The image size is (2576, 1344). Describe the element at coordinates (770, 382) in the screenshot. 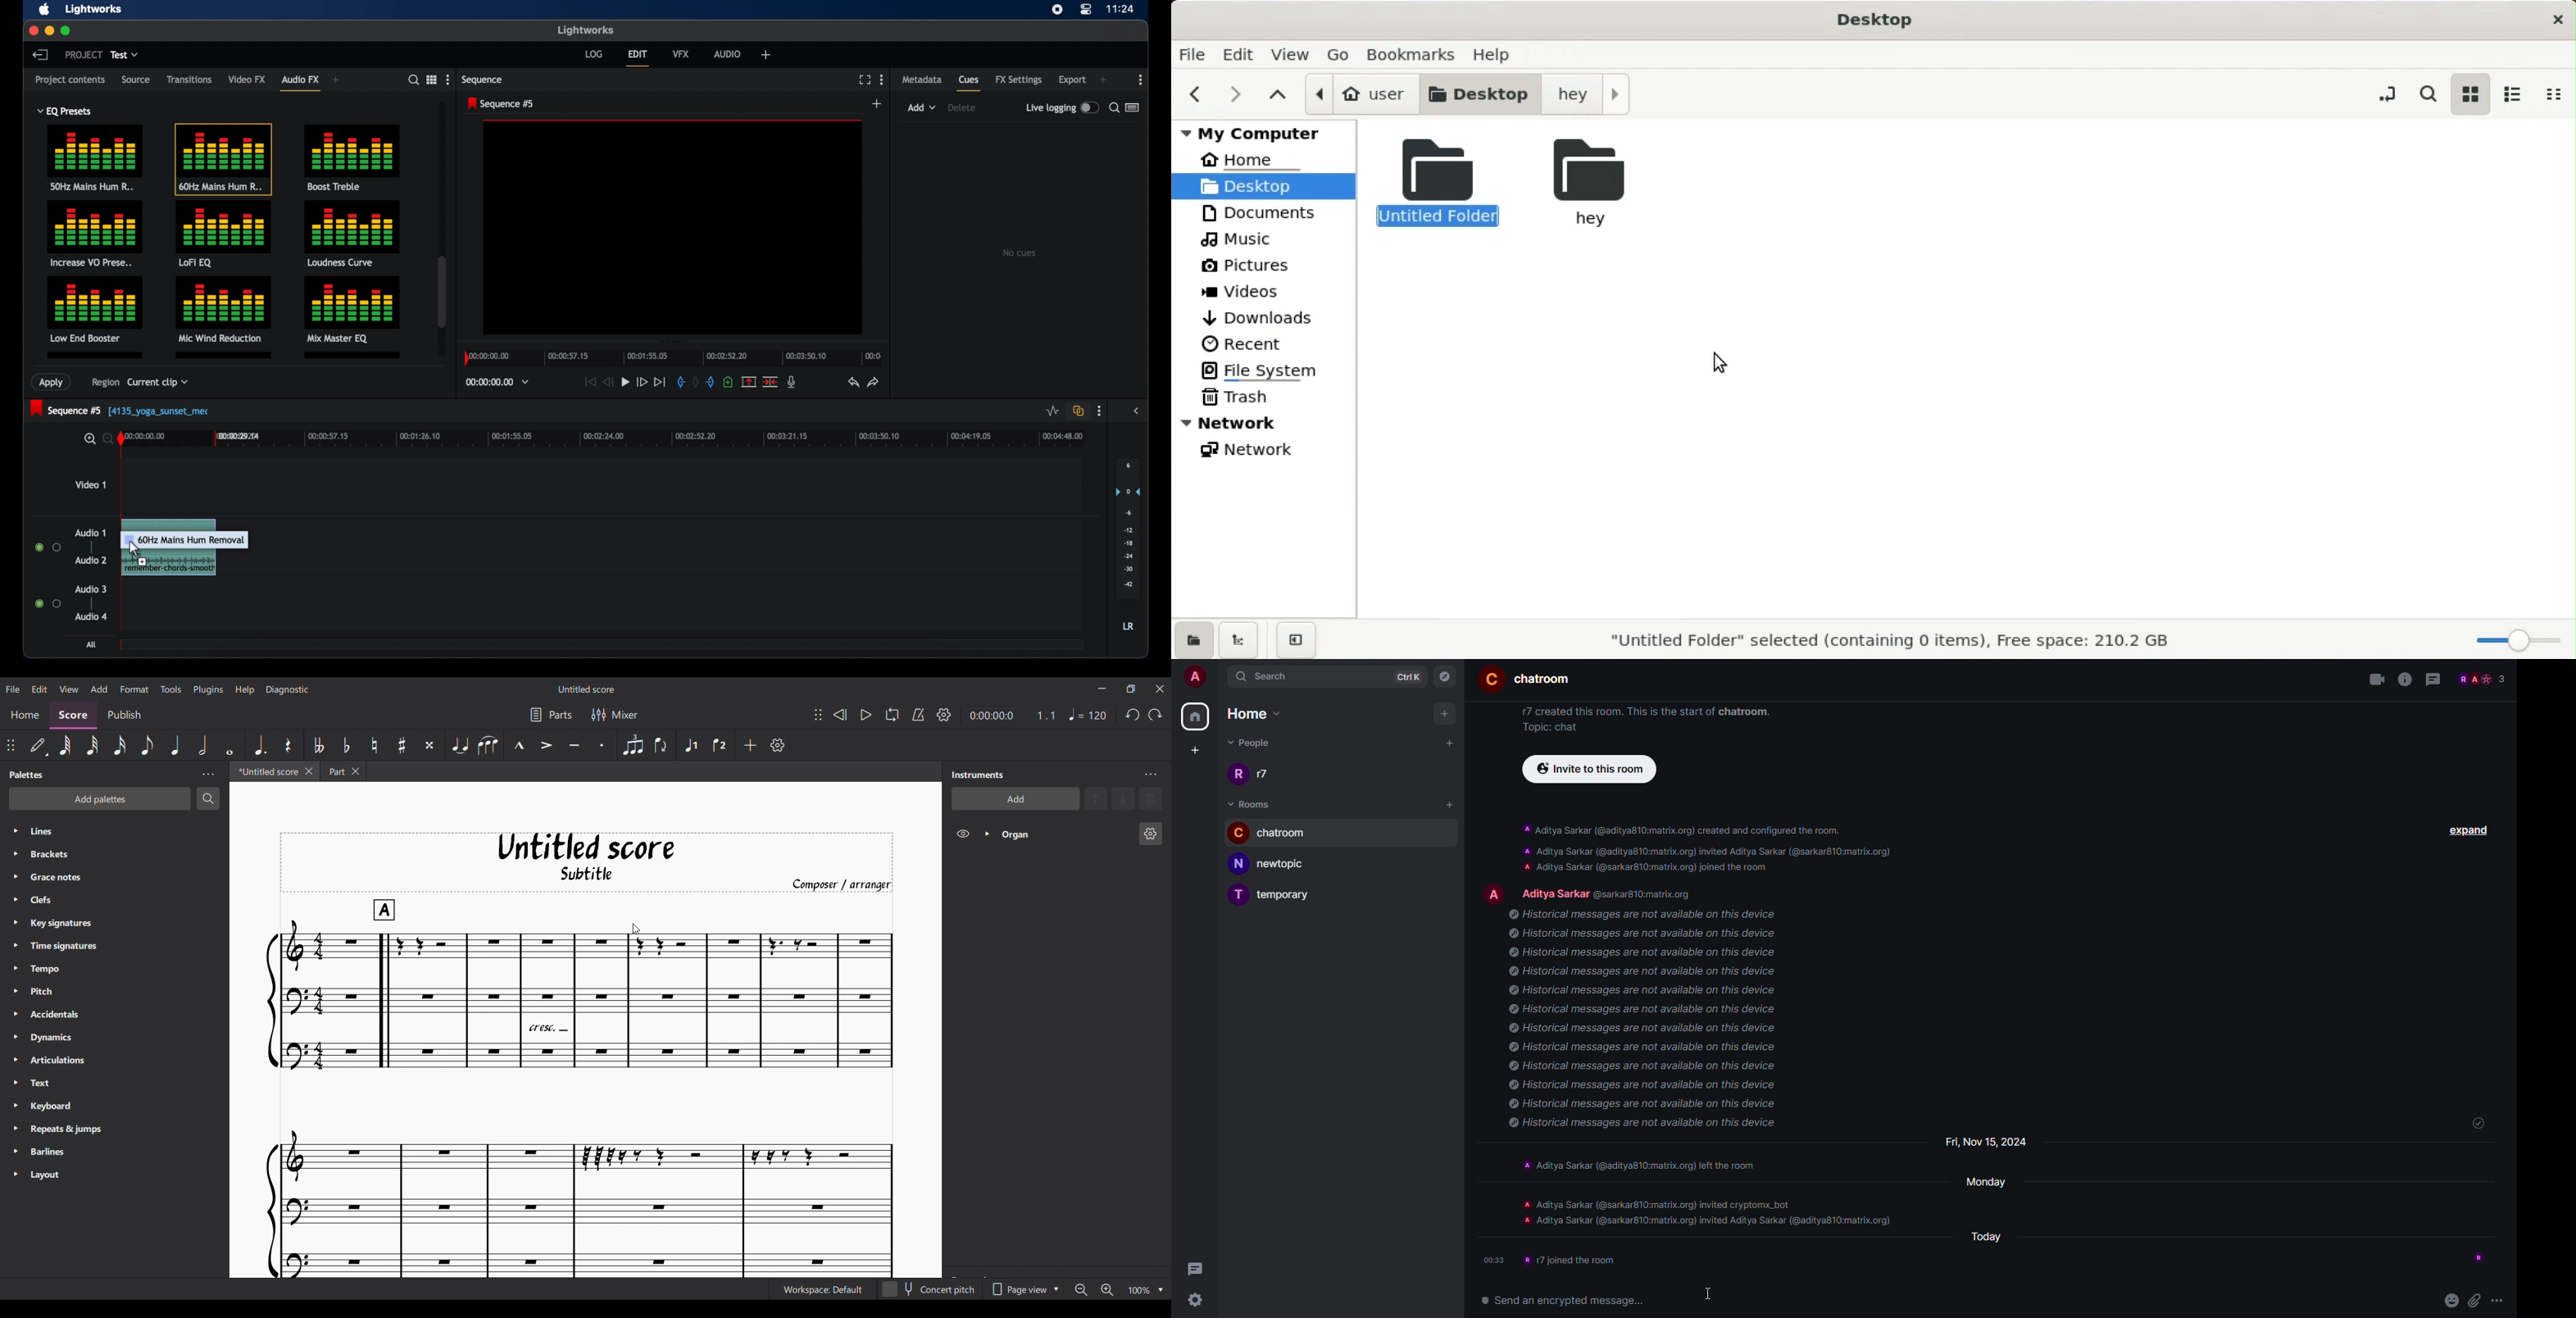

I see `cut` at that location.